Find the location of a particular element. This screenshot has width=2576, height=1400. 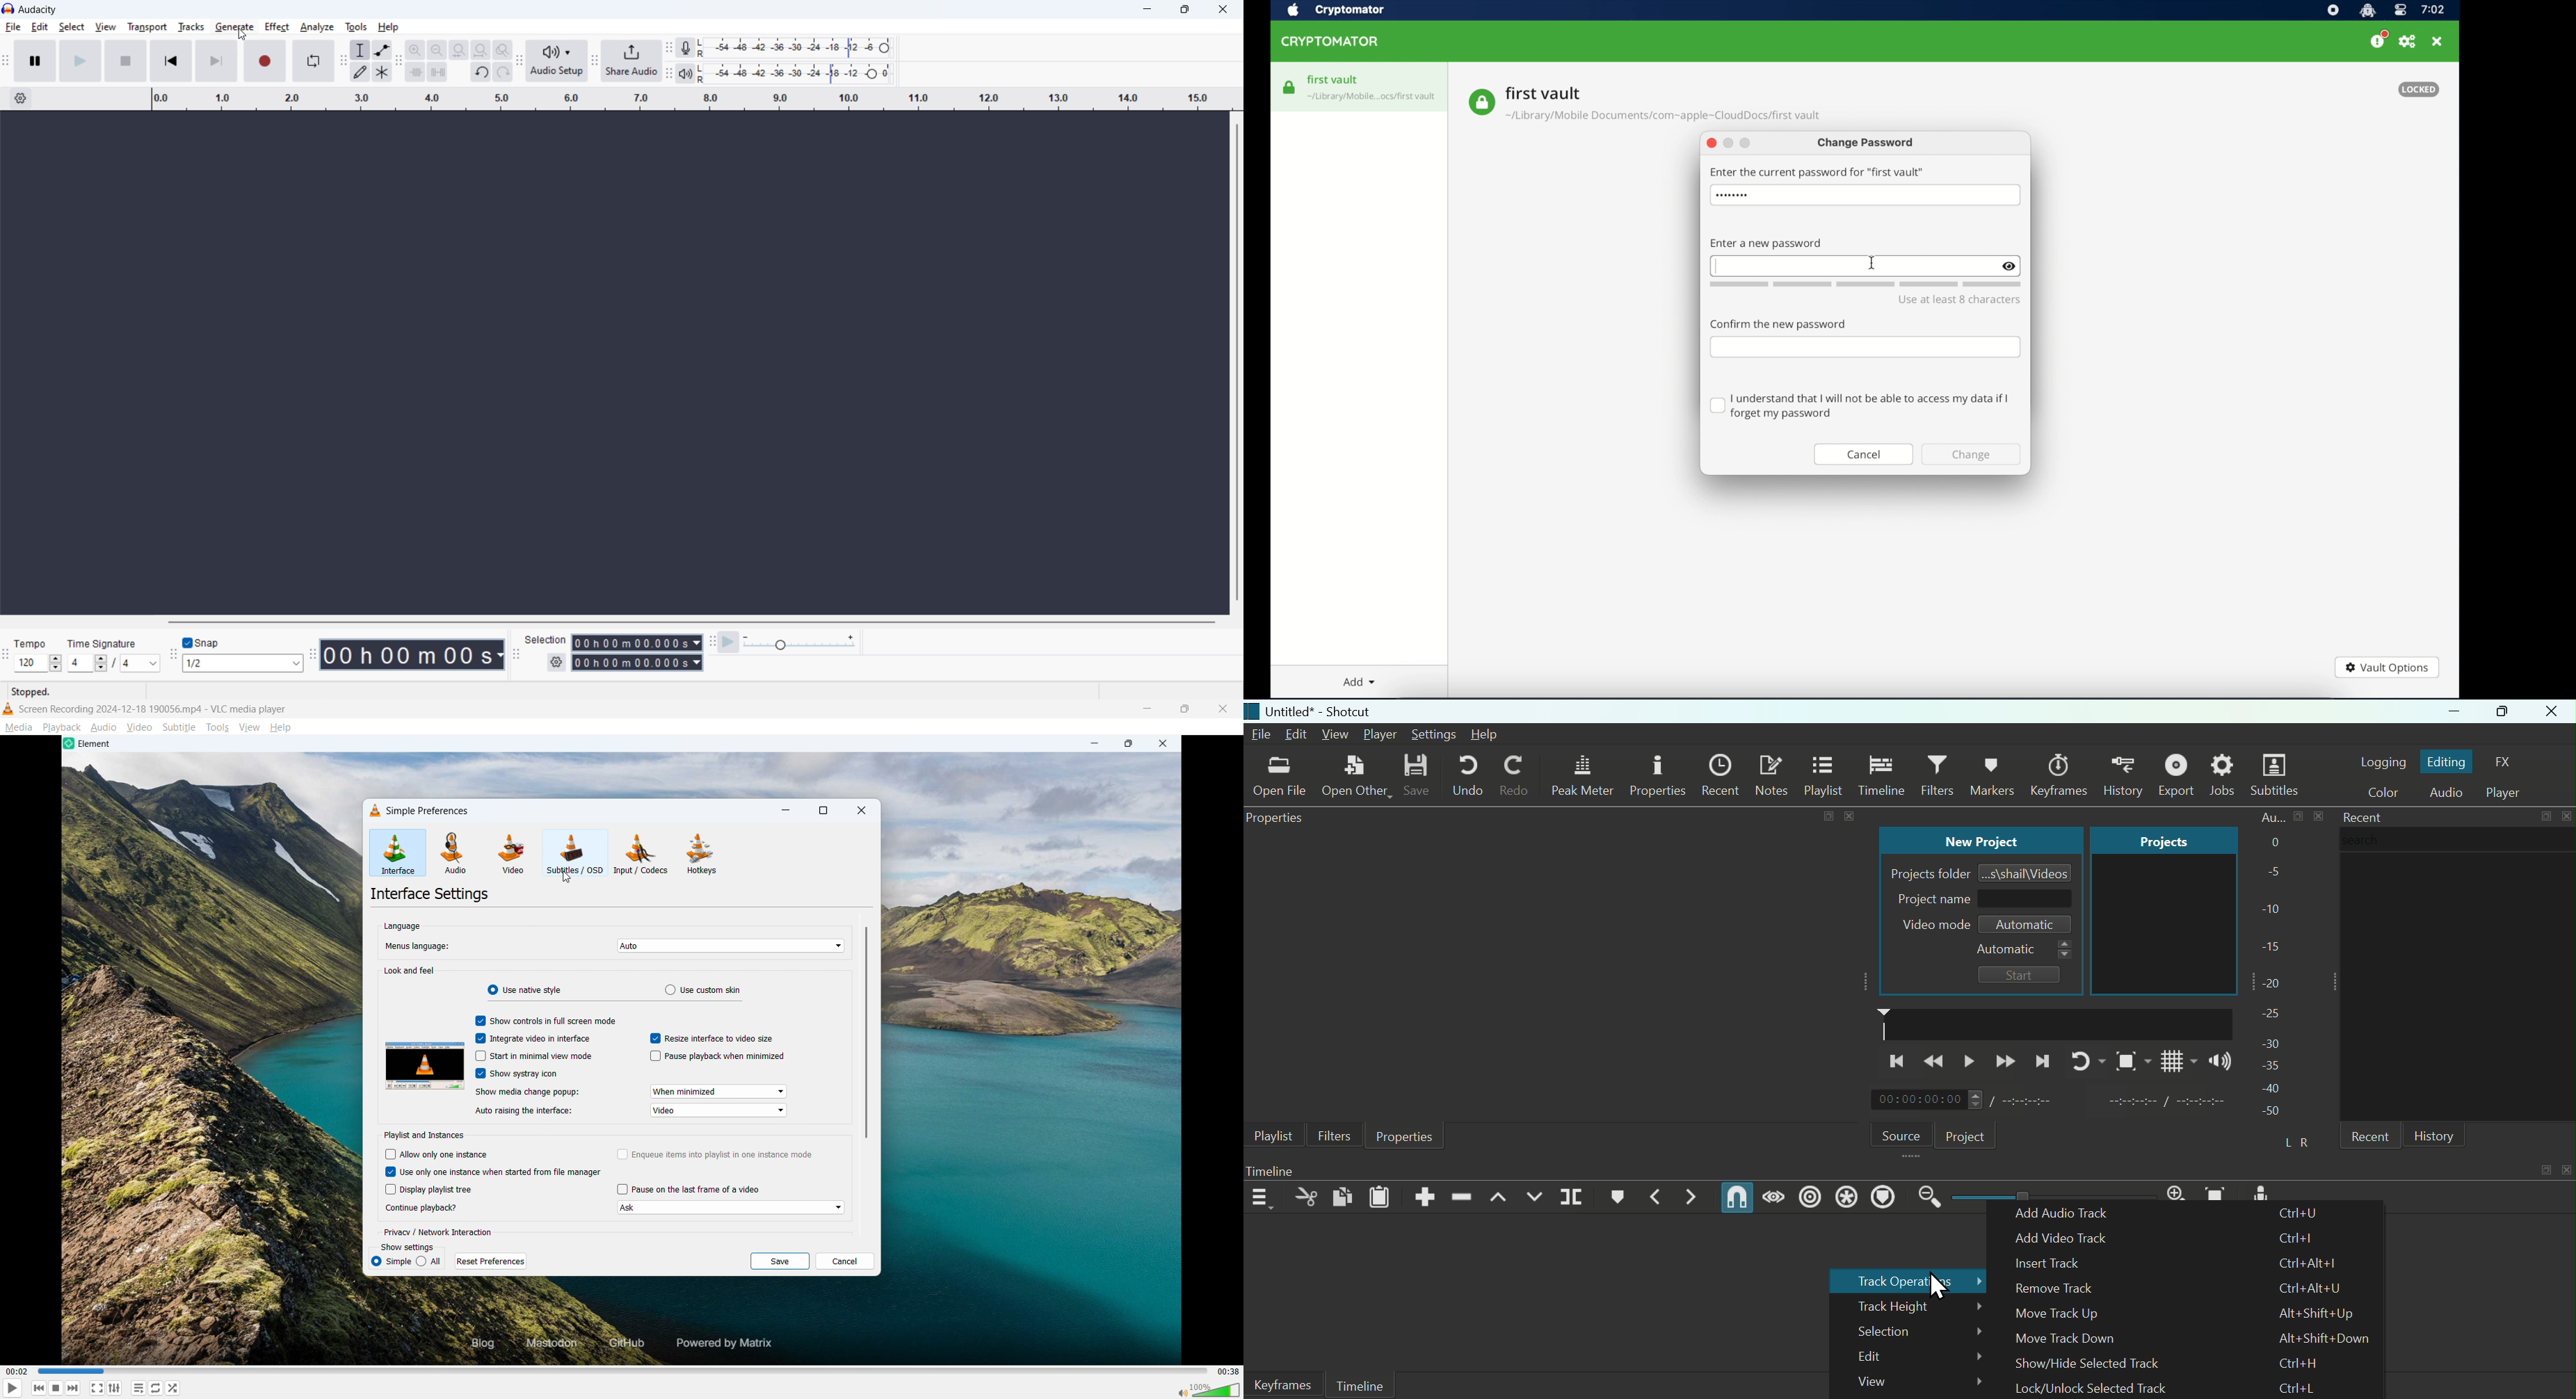

select is located at coordinates (72, 27).